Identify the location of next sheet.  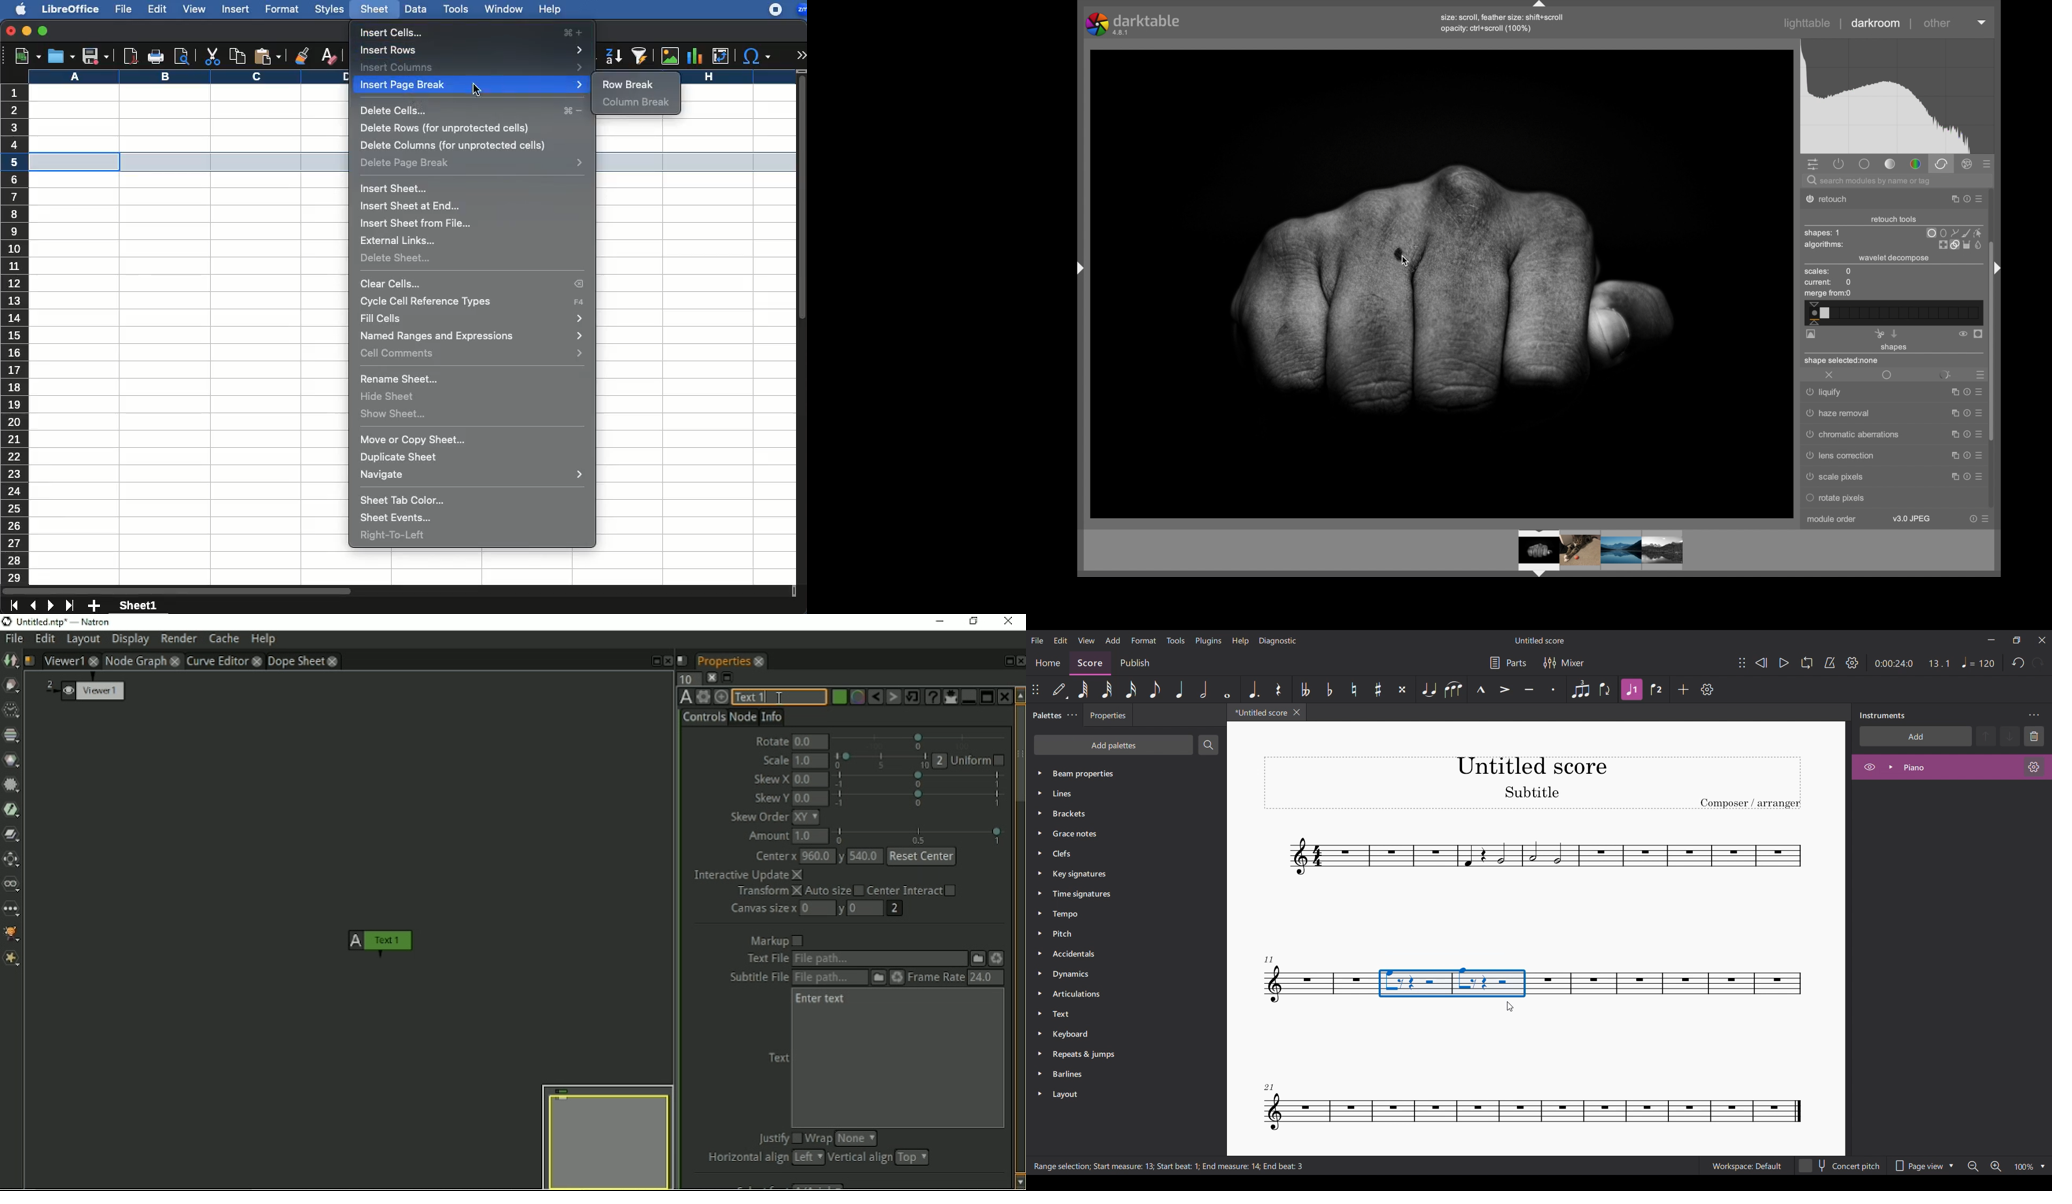
(49, 606).